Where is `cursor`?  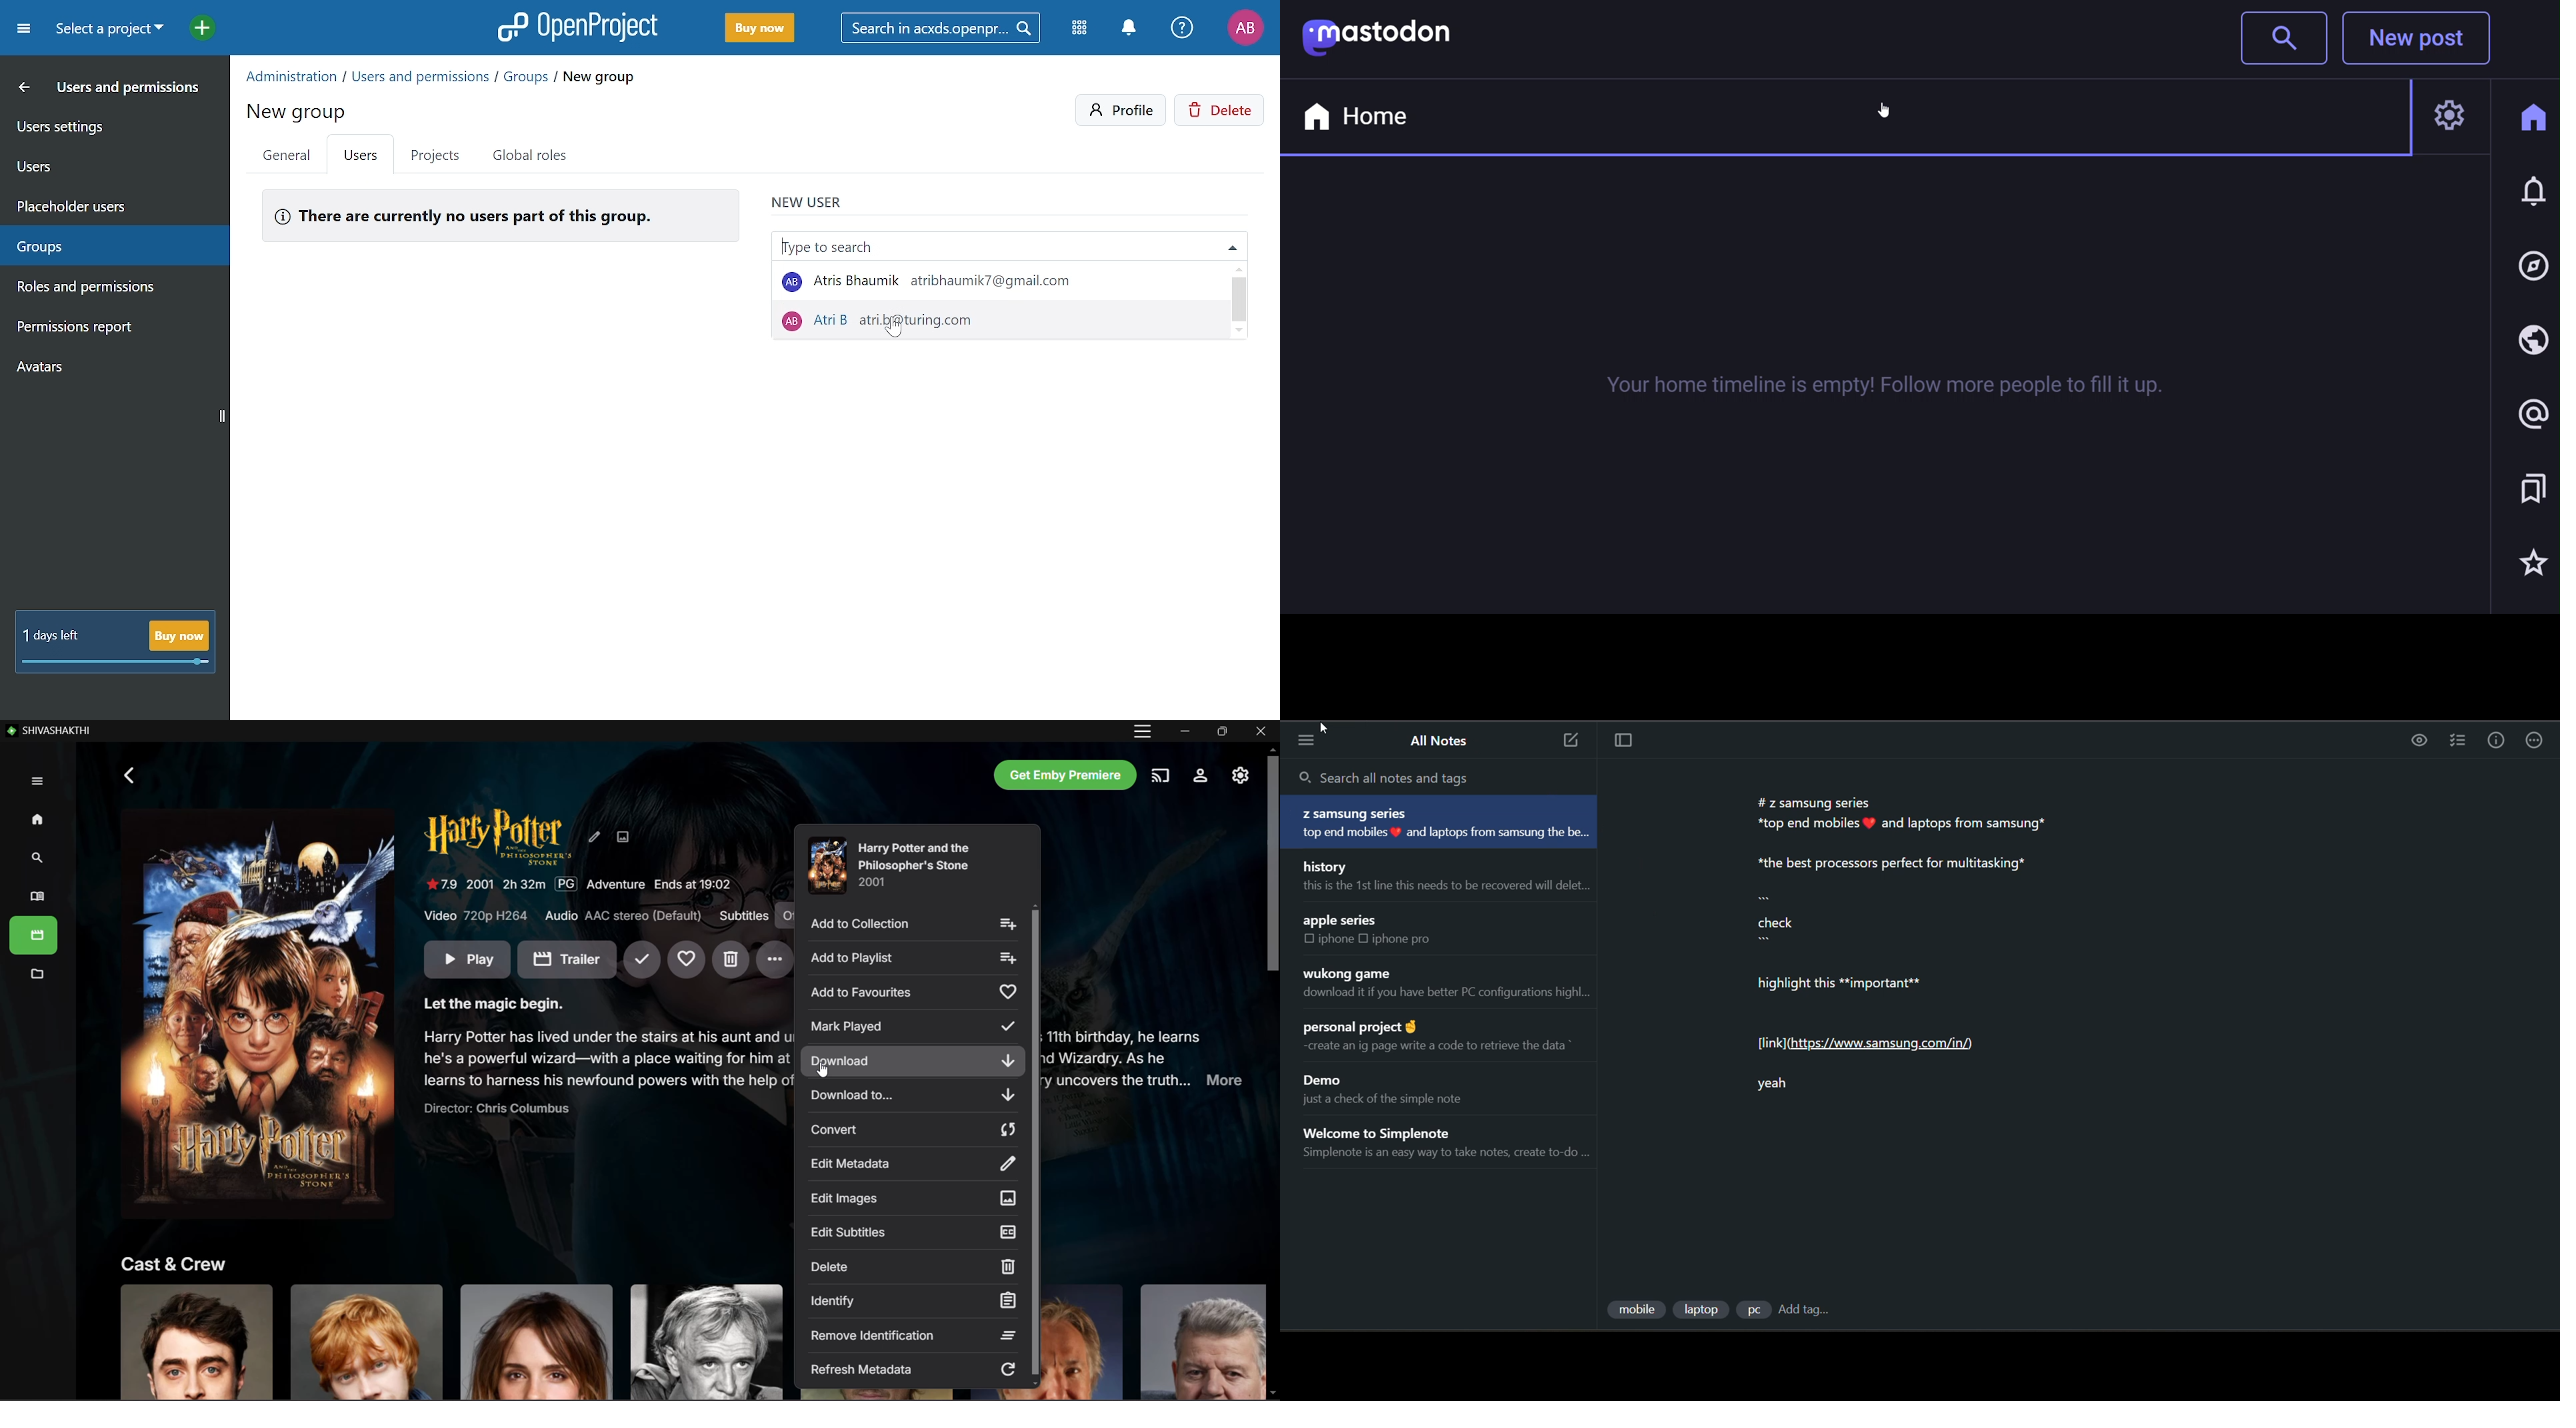 cursor is located at coordinates (898, 331).